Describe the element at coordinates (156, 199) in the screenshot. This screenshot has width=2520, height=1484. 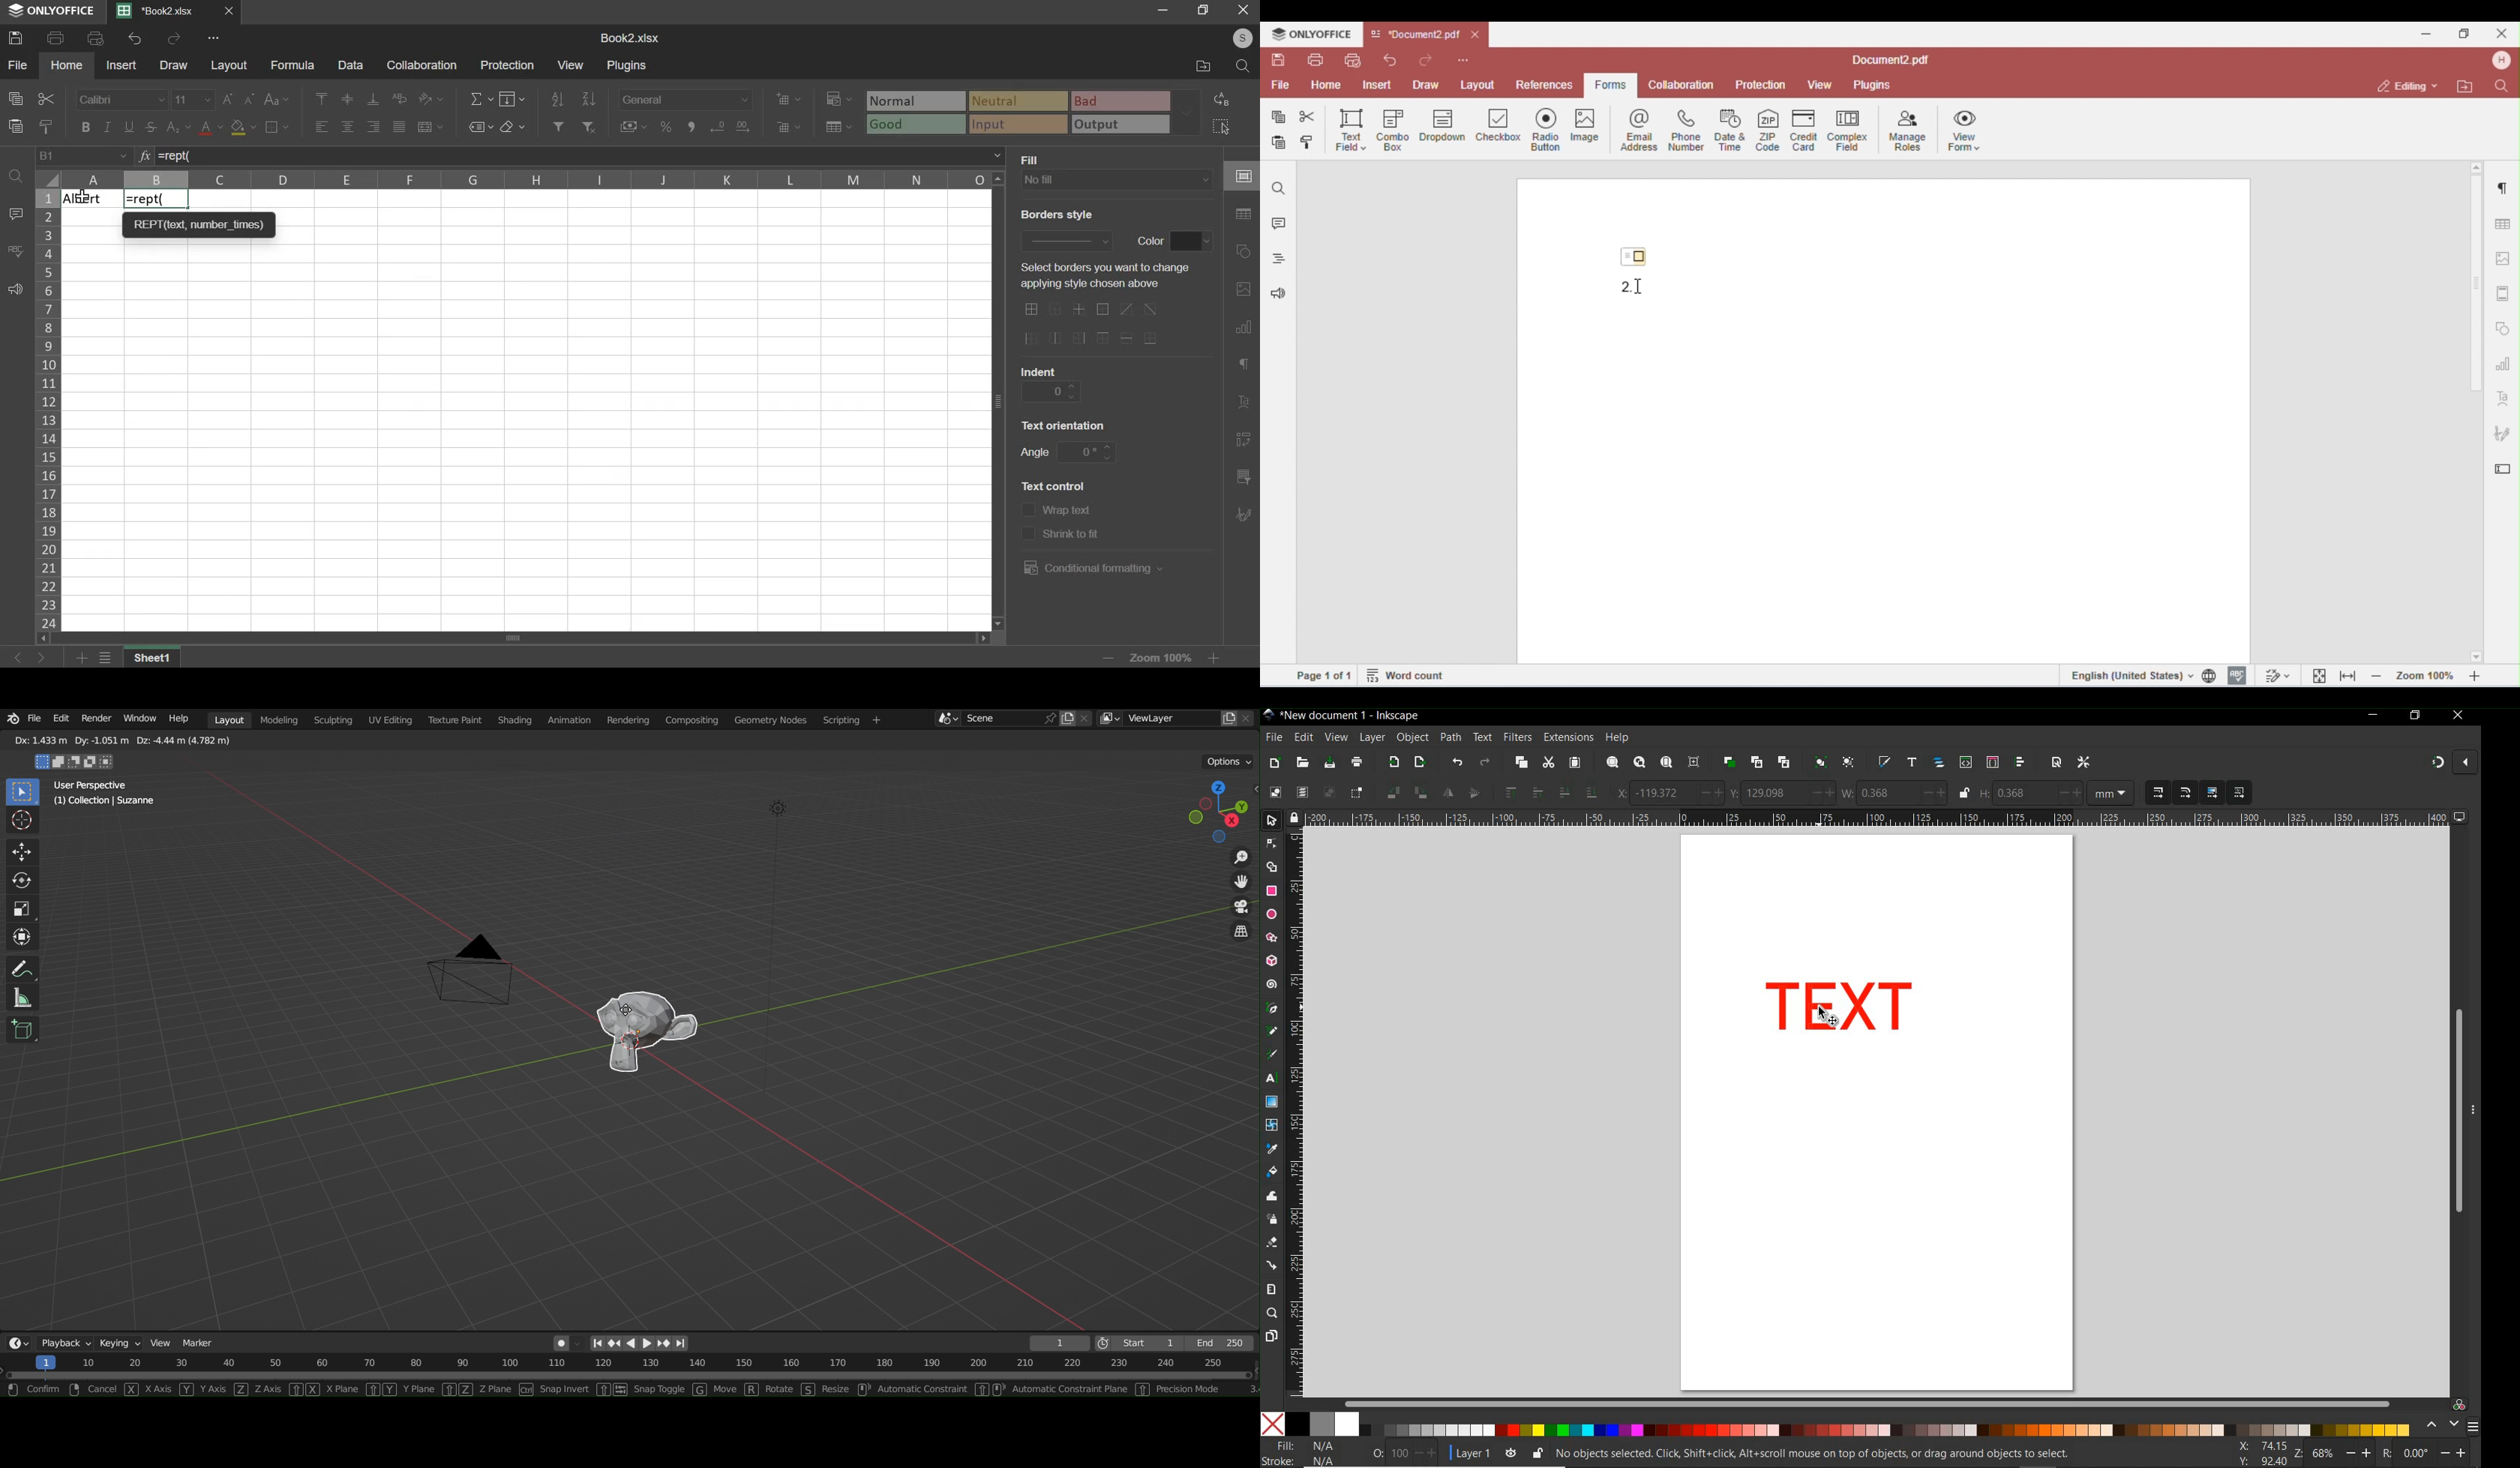
I see `=rept(` at that location.